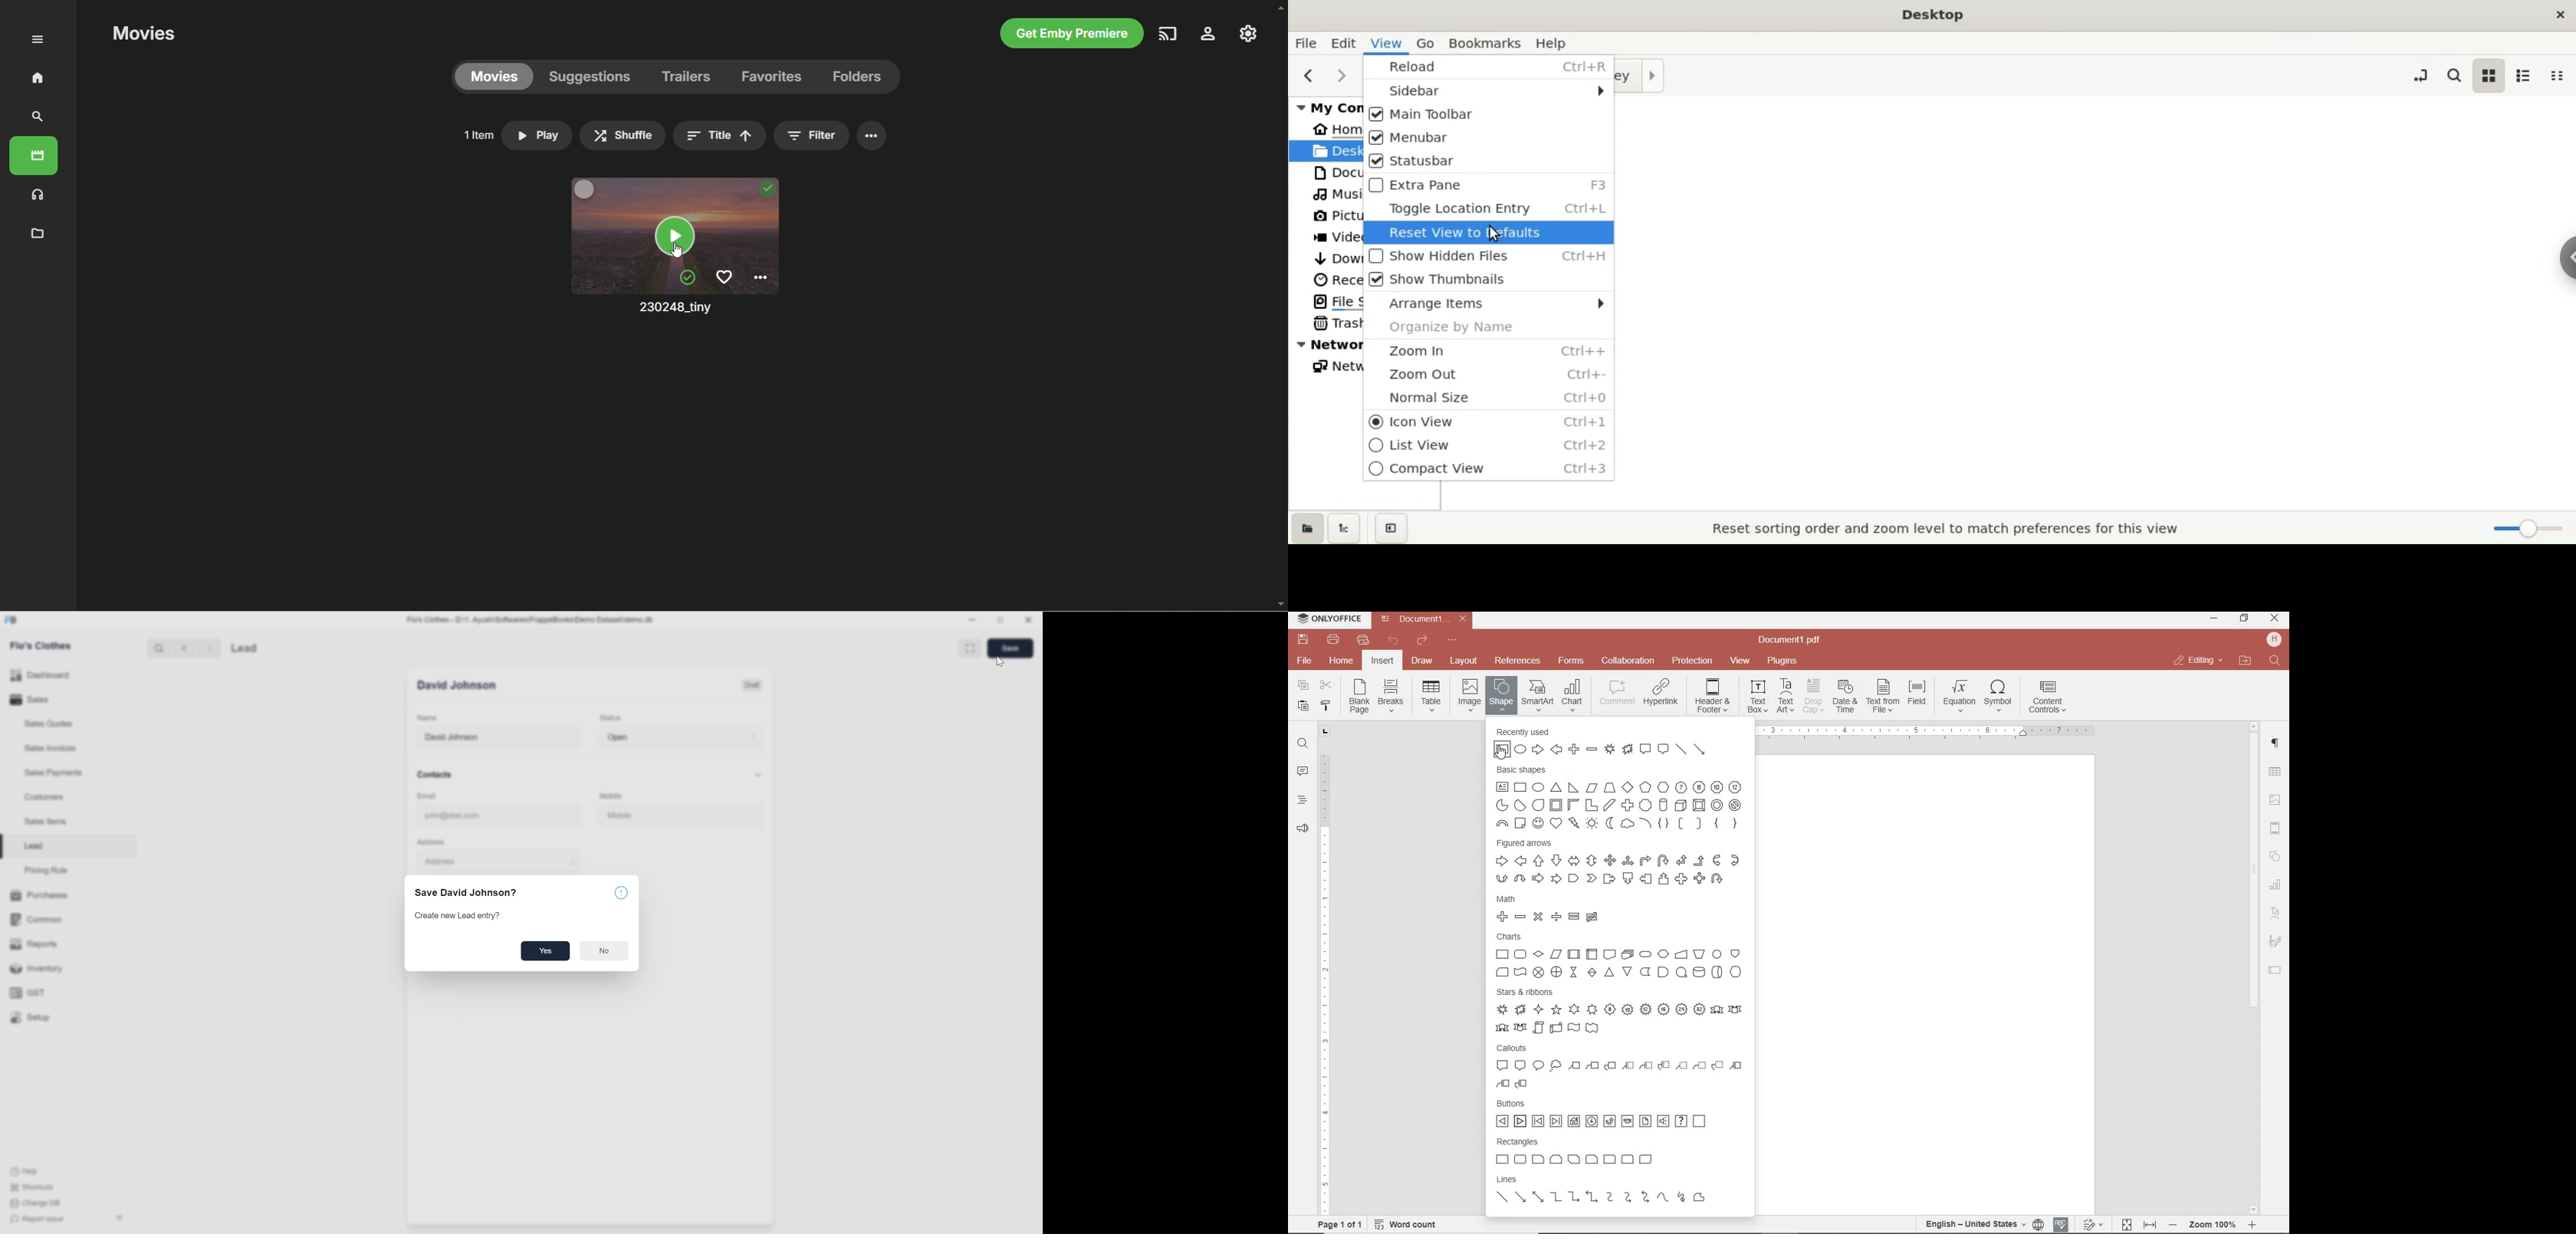  What do you see at coordinates (1326, 976) in the screenshot?
I see `ruler` at bounding box center [1326, 976].